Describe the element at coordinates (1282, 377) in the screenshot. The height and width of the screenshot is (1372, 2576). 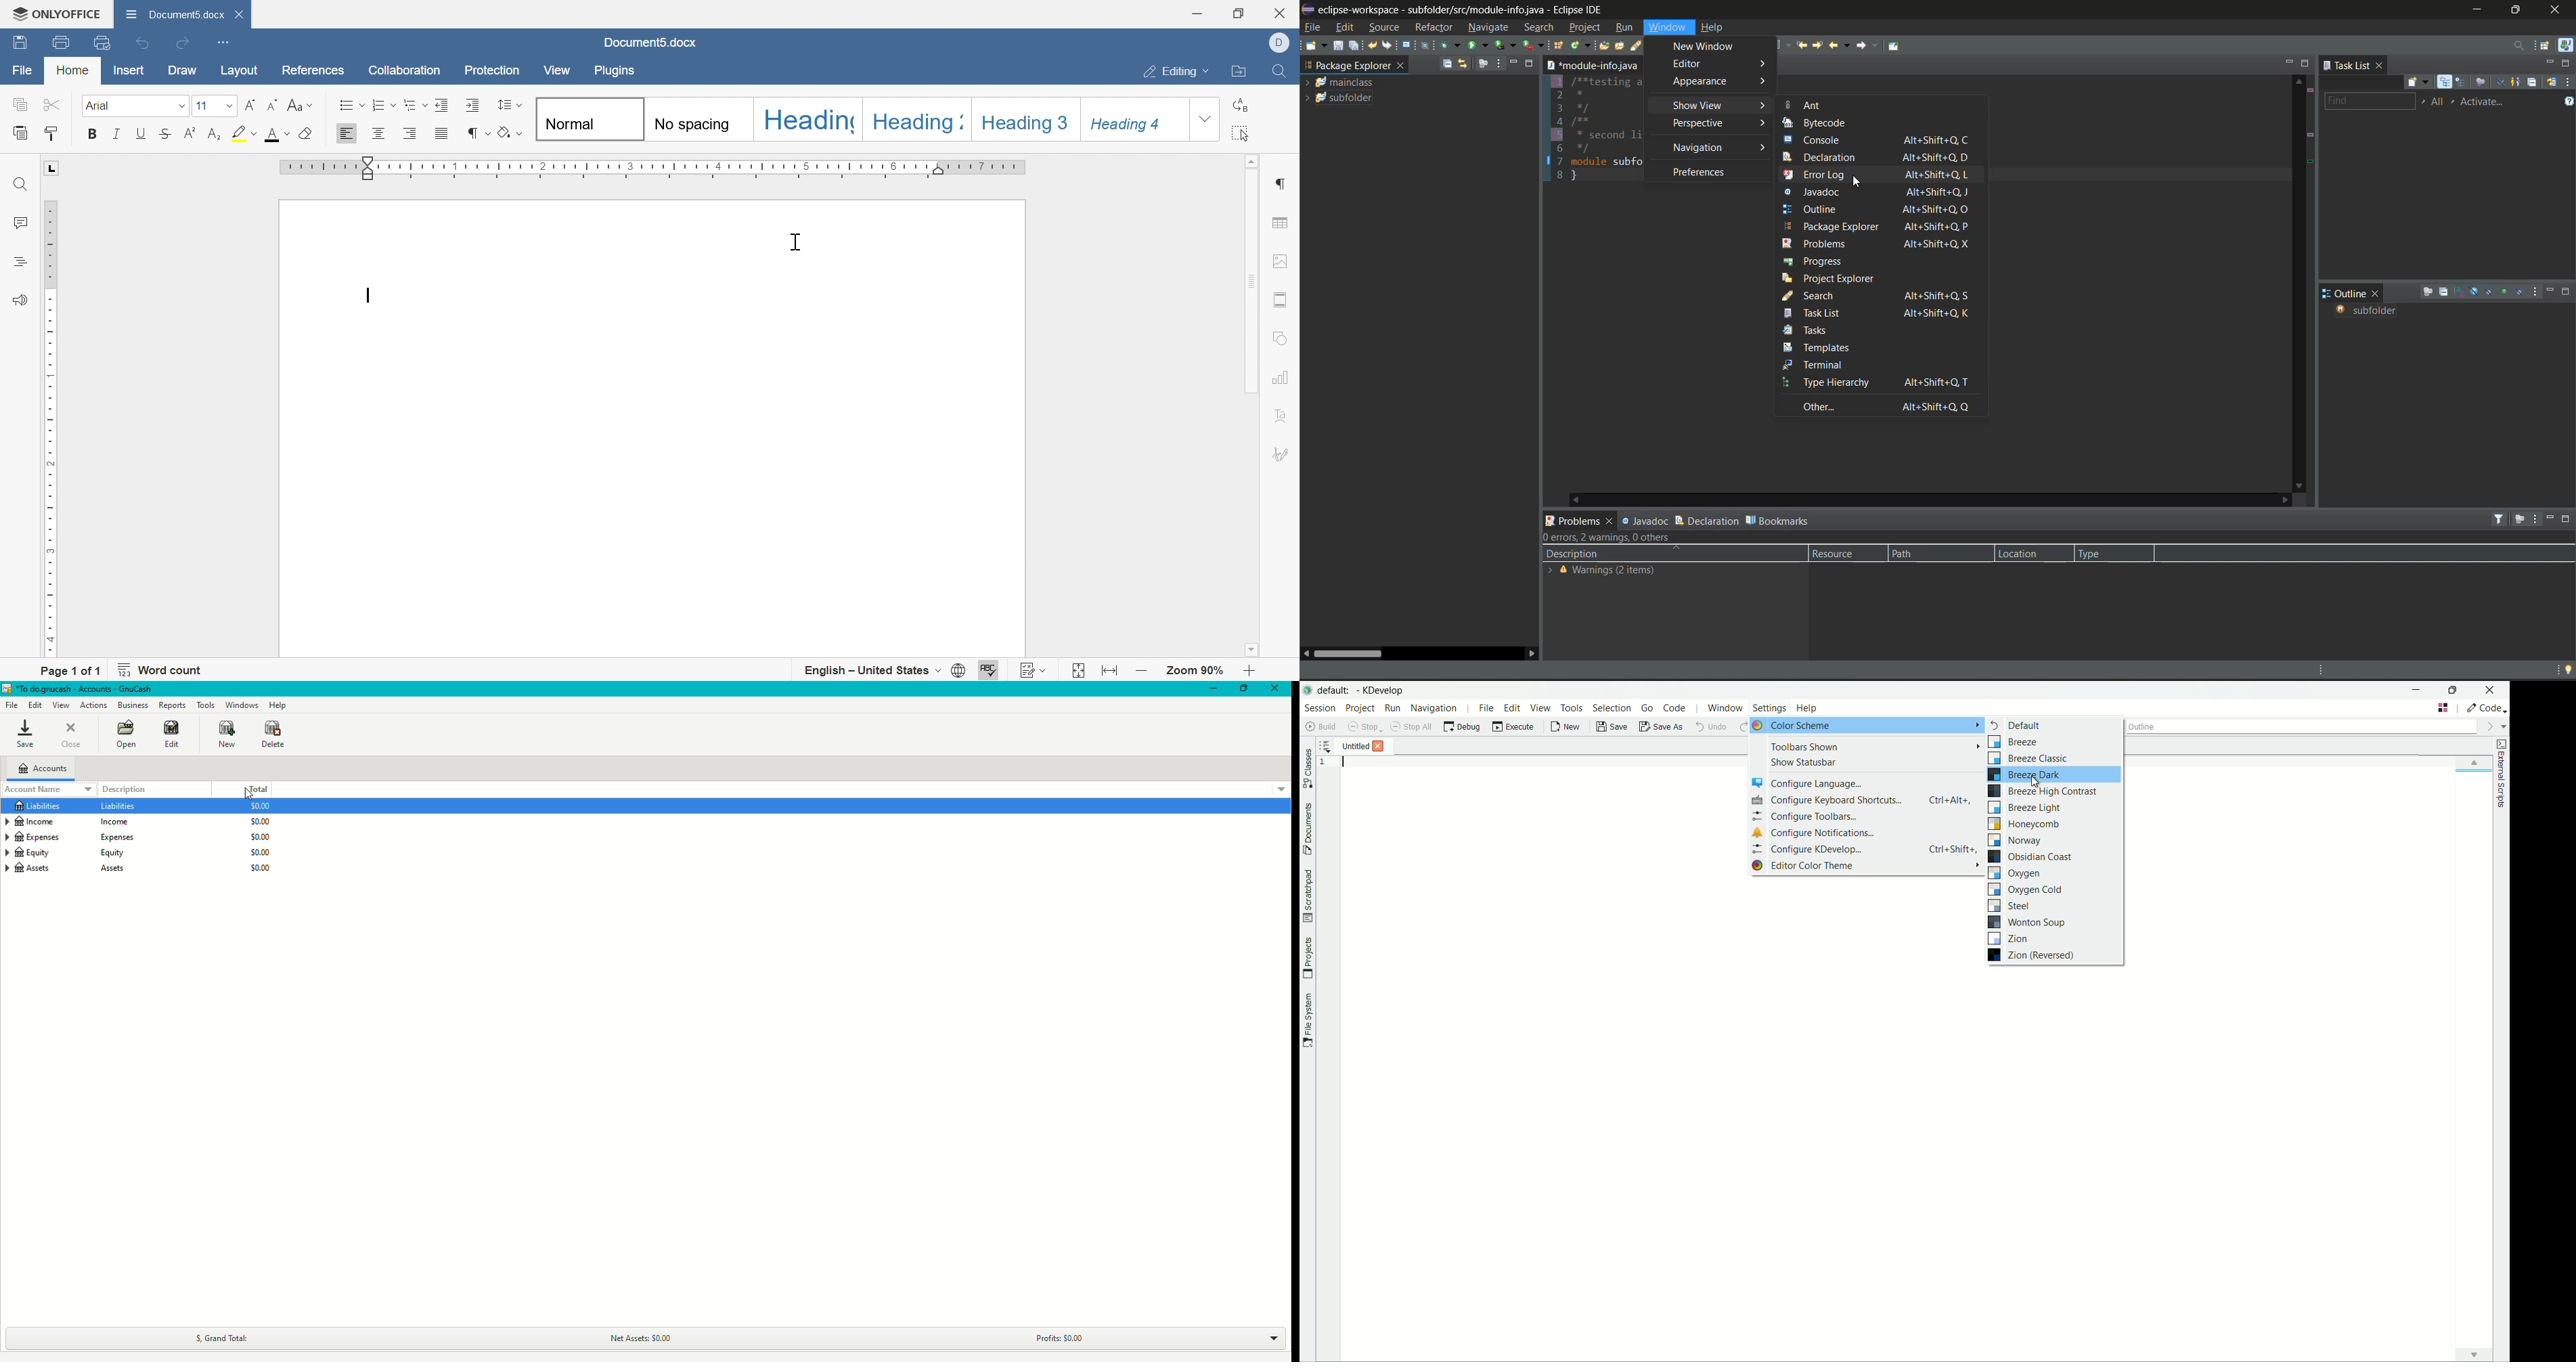
I see `chart settings` at that location.